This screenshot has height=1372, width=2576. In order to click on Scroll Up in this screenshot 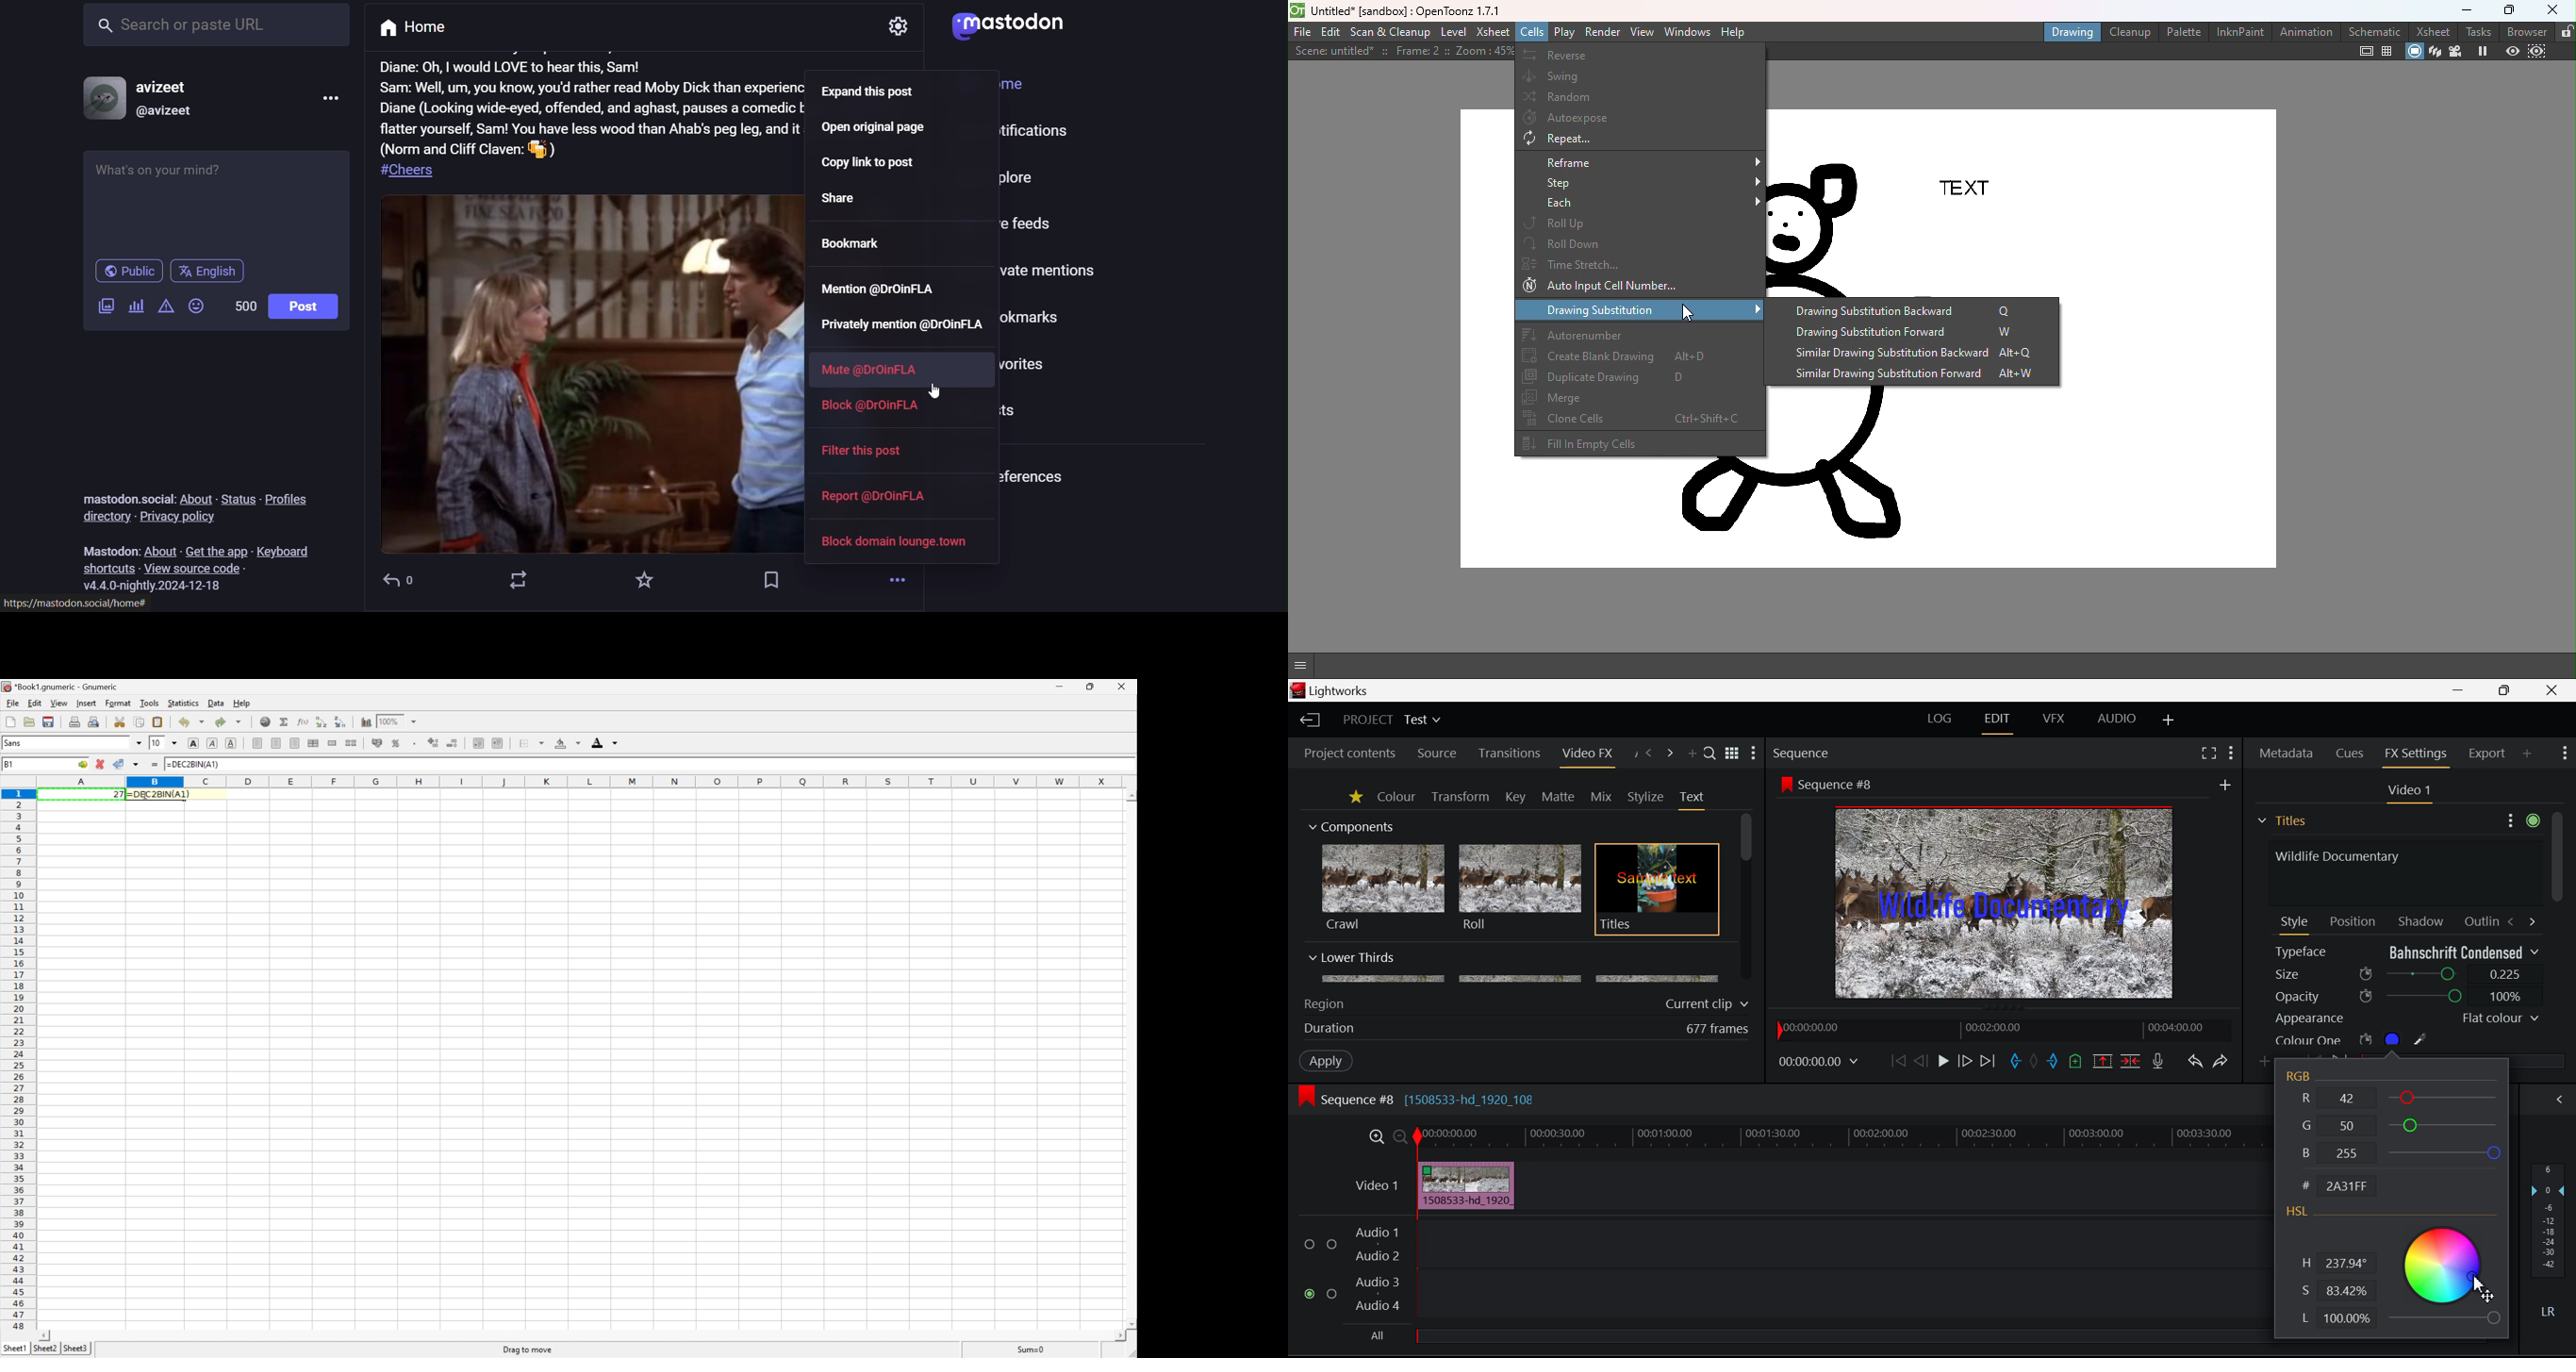, I will do `click(1130, 797)`.